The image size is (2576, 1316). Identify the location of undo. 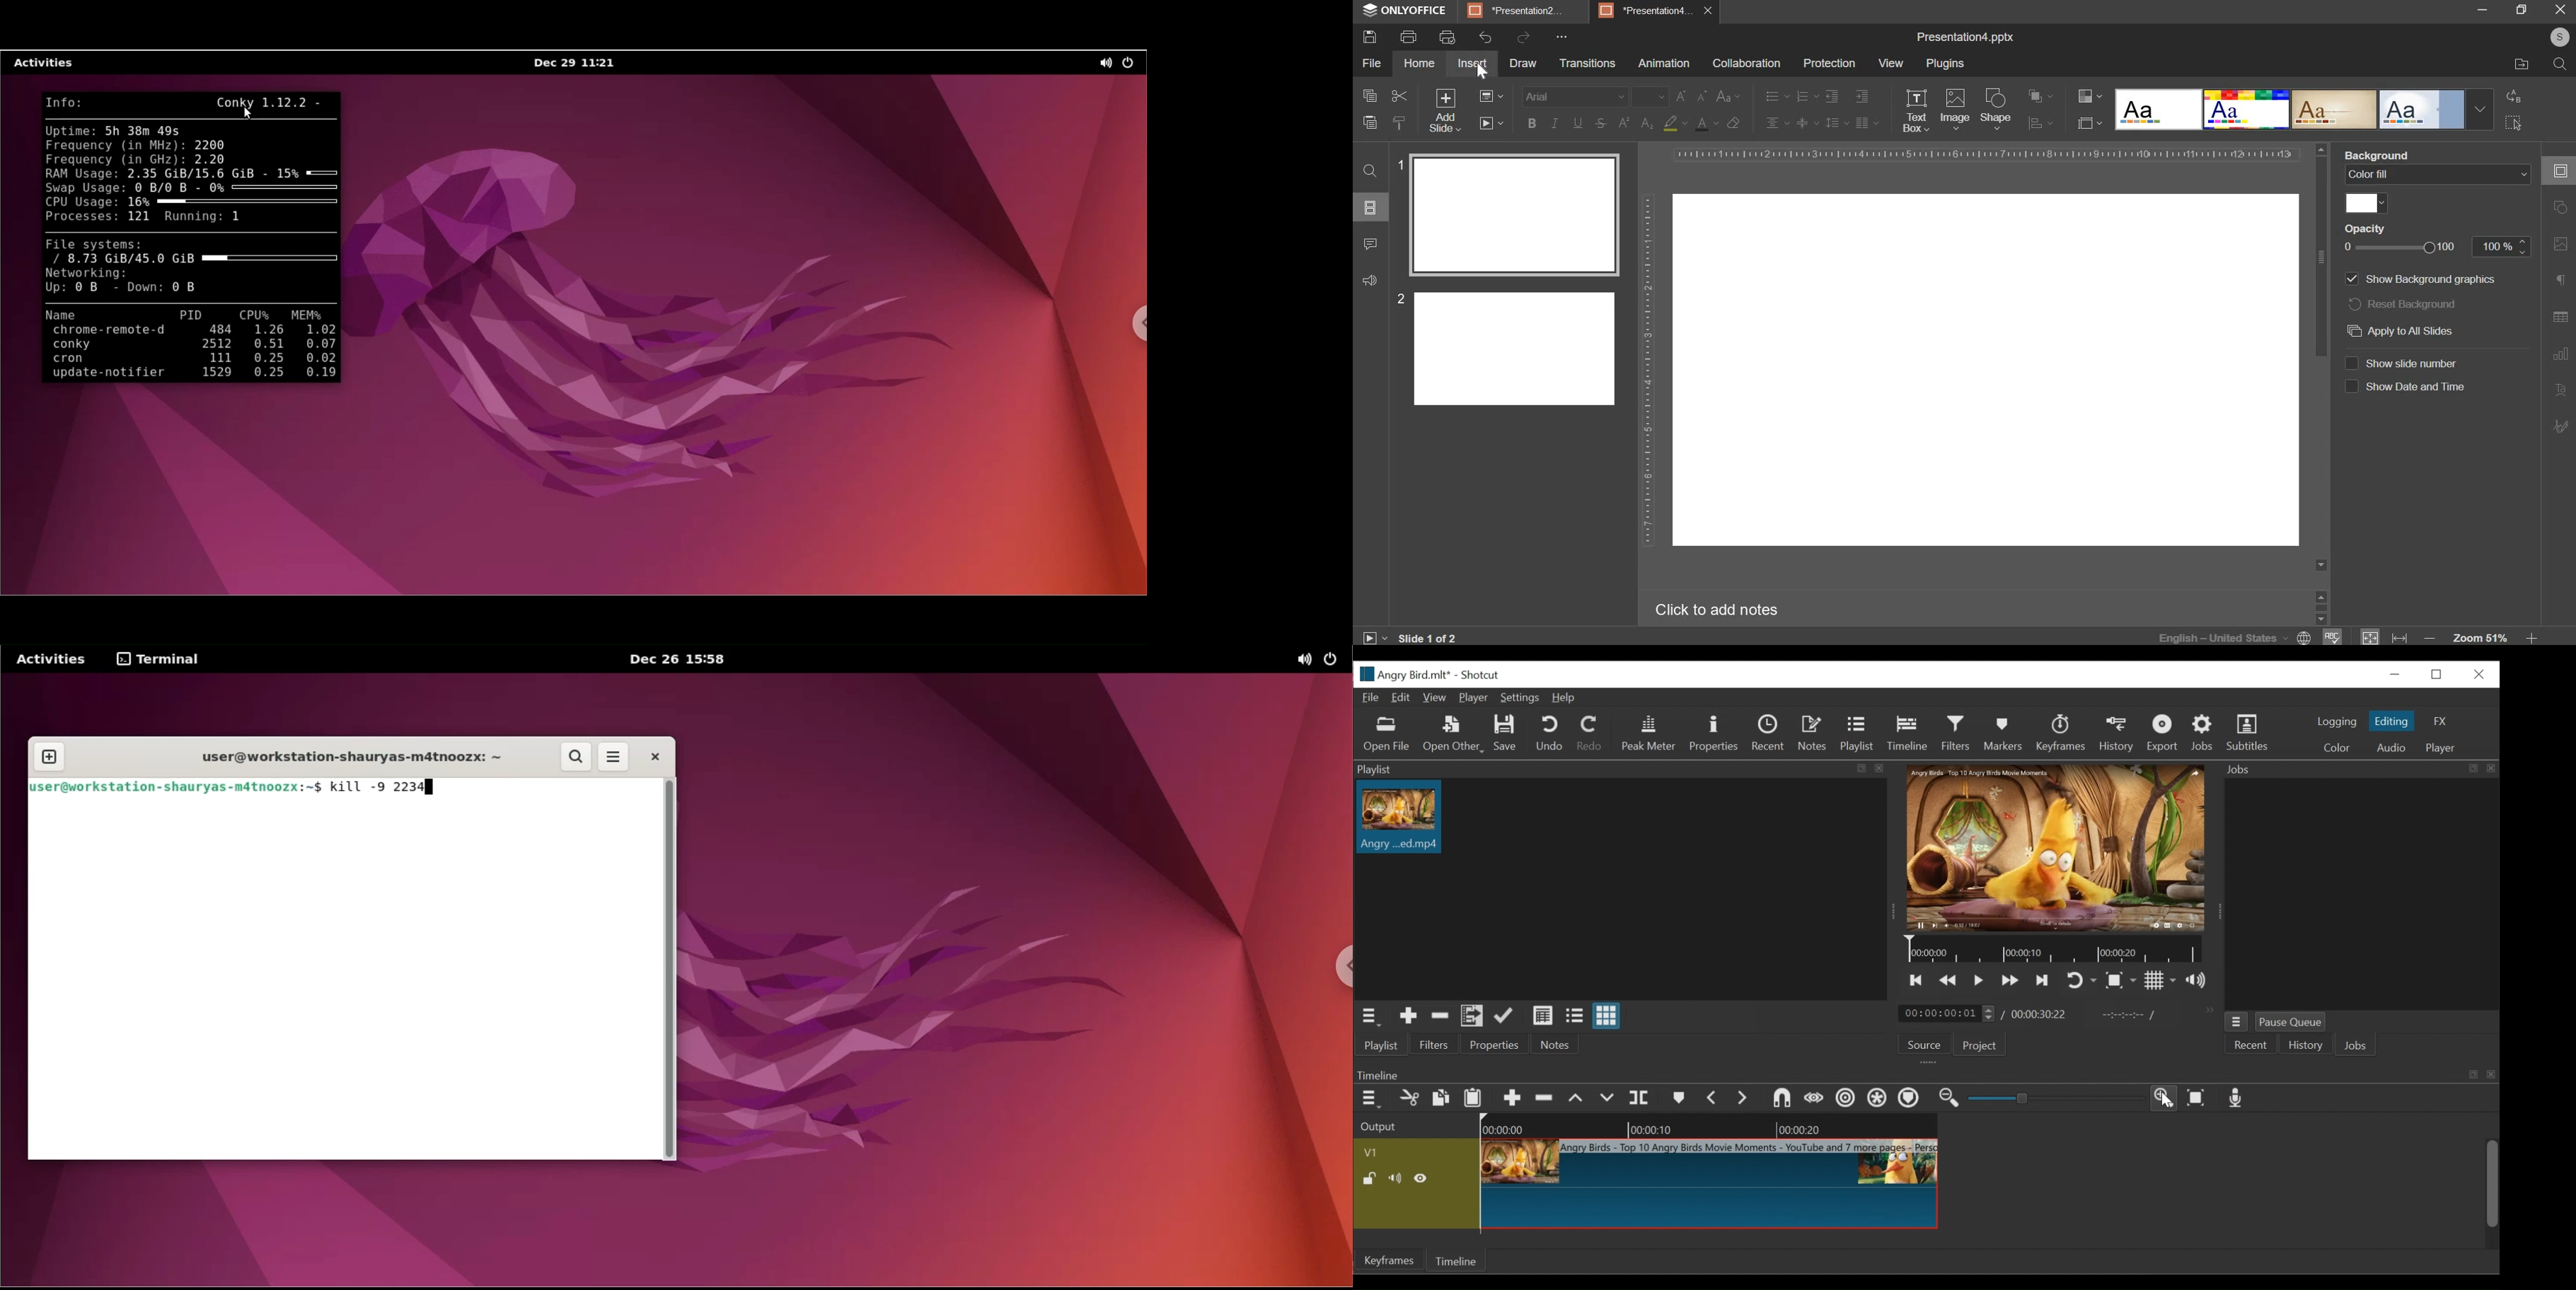
(1485, 37).